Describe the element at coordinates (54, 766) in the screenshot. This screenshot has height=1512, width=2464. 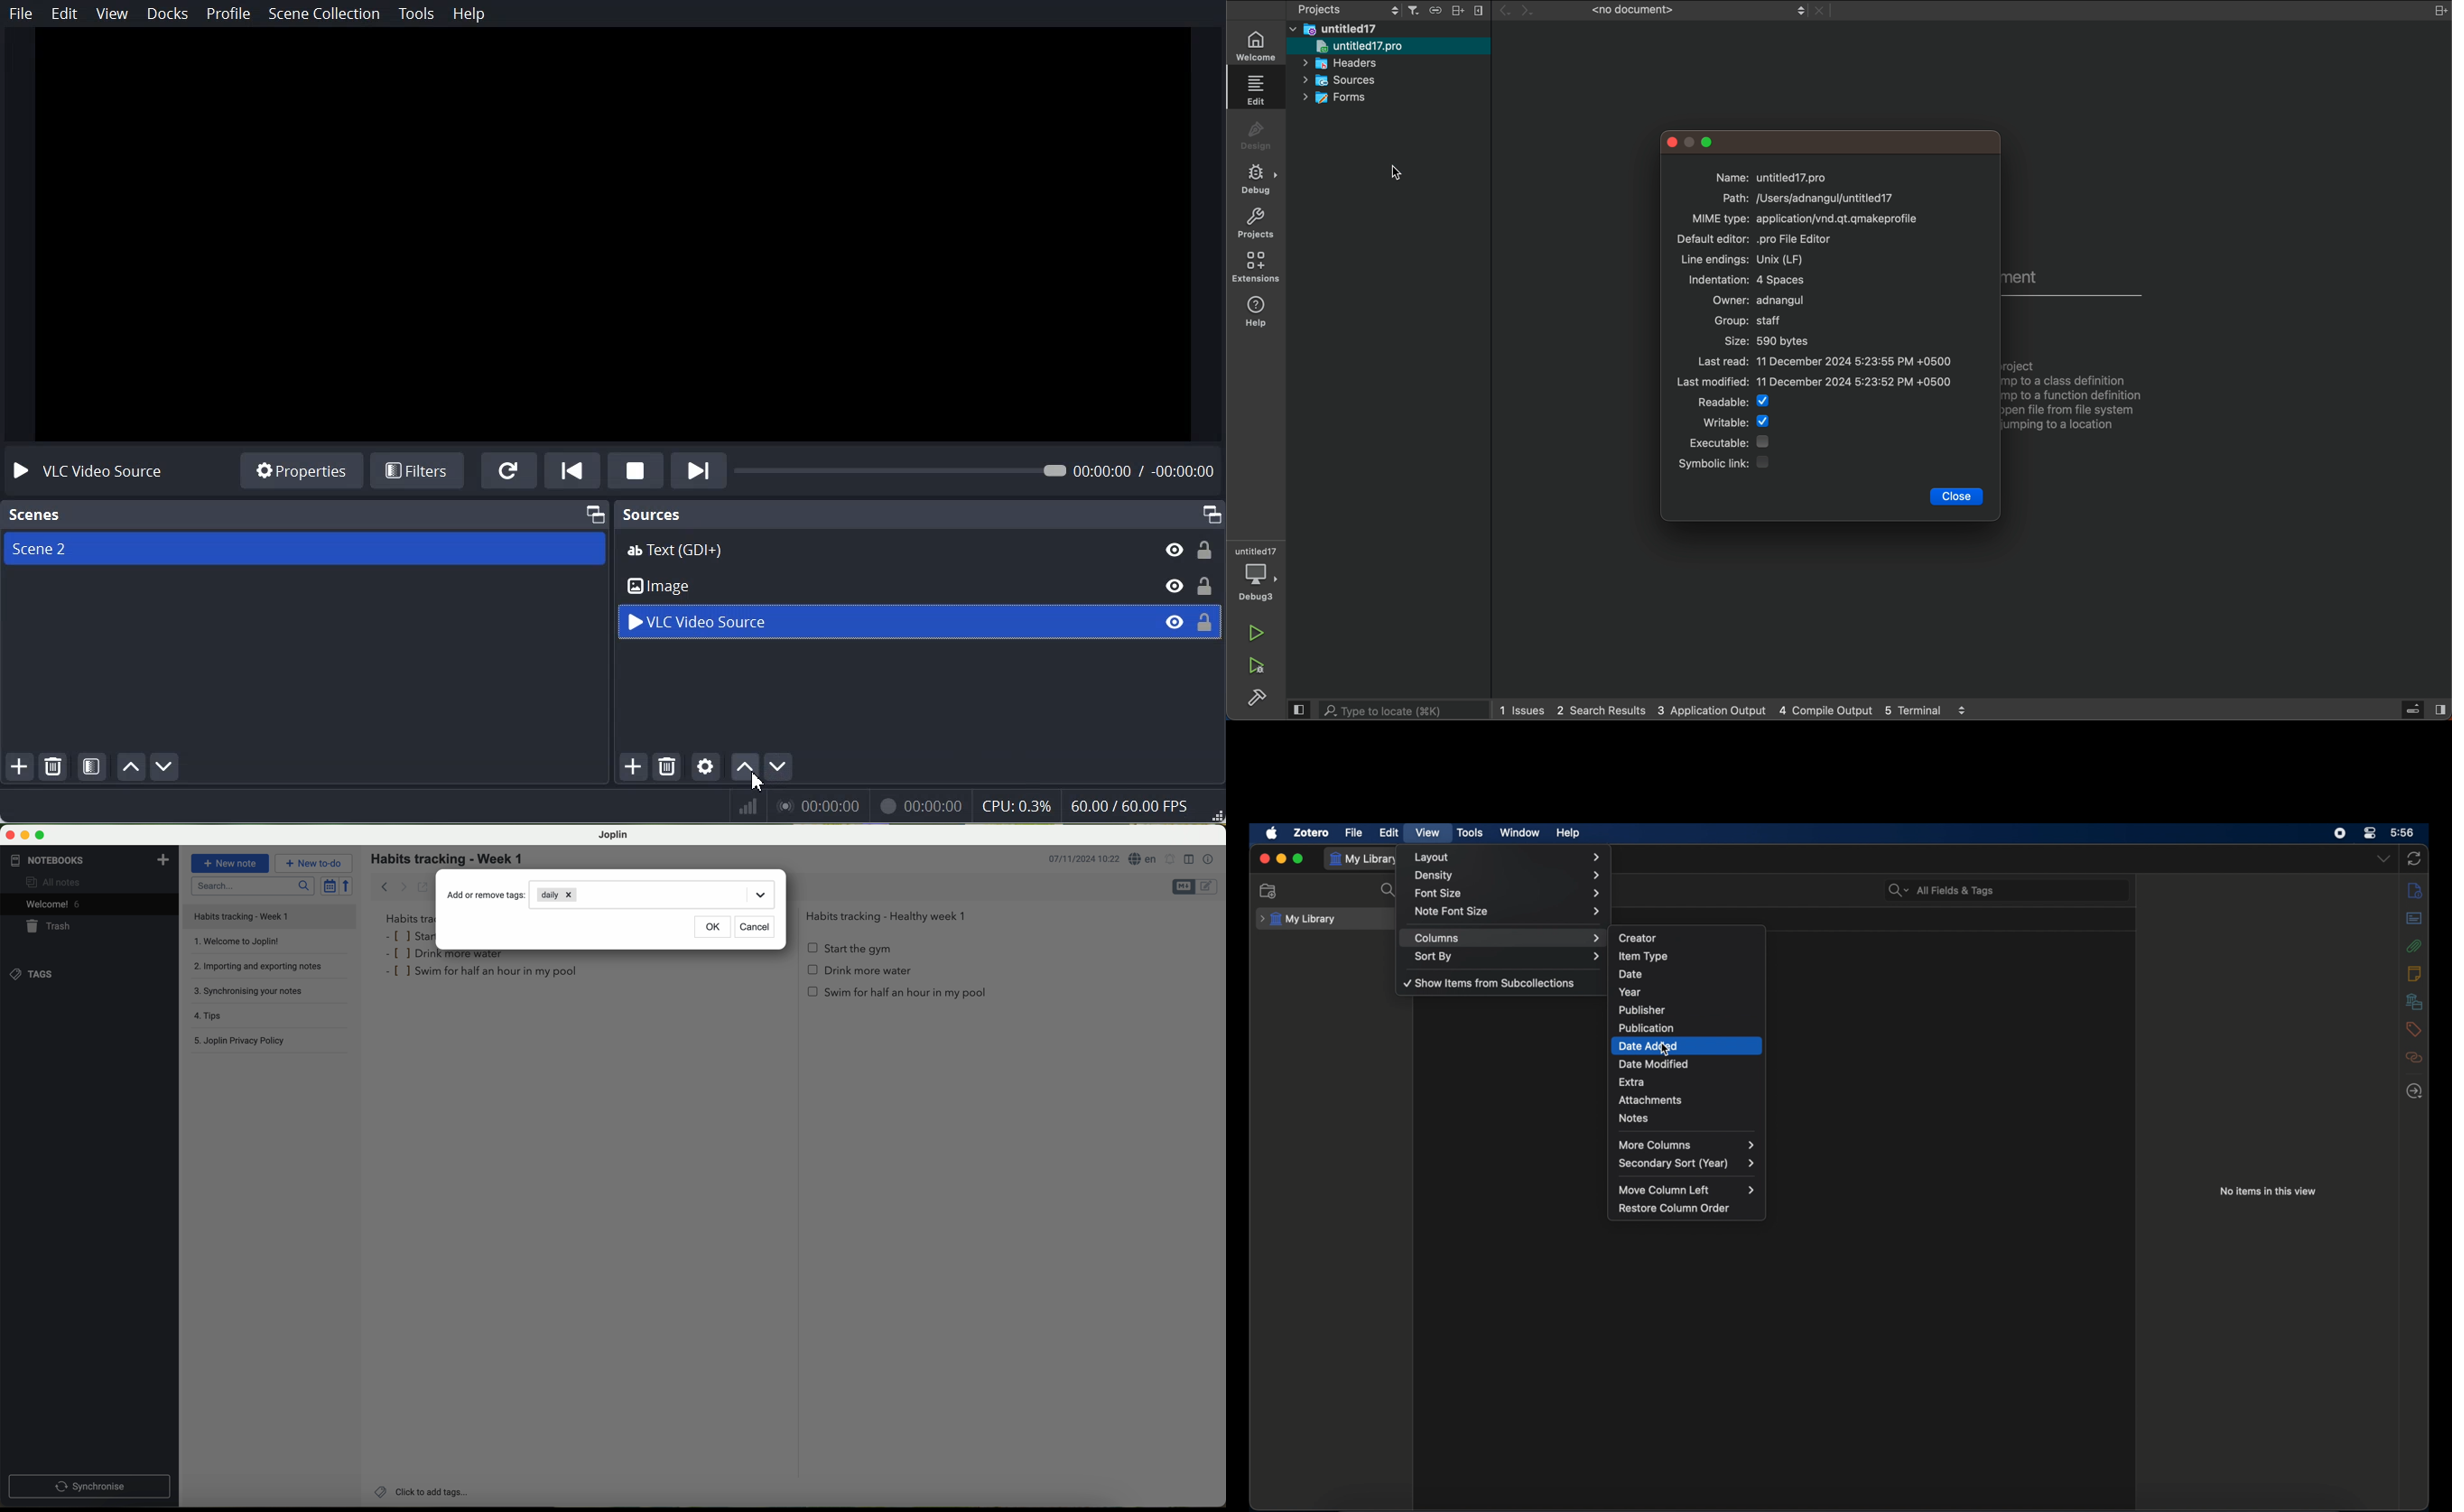
I see `Remove selected scene` at that location.